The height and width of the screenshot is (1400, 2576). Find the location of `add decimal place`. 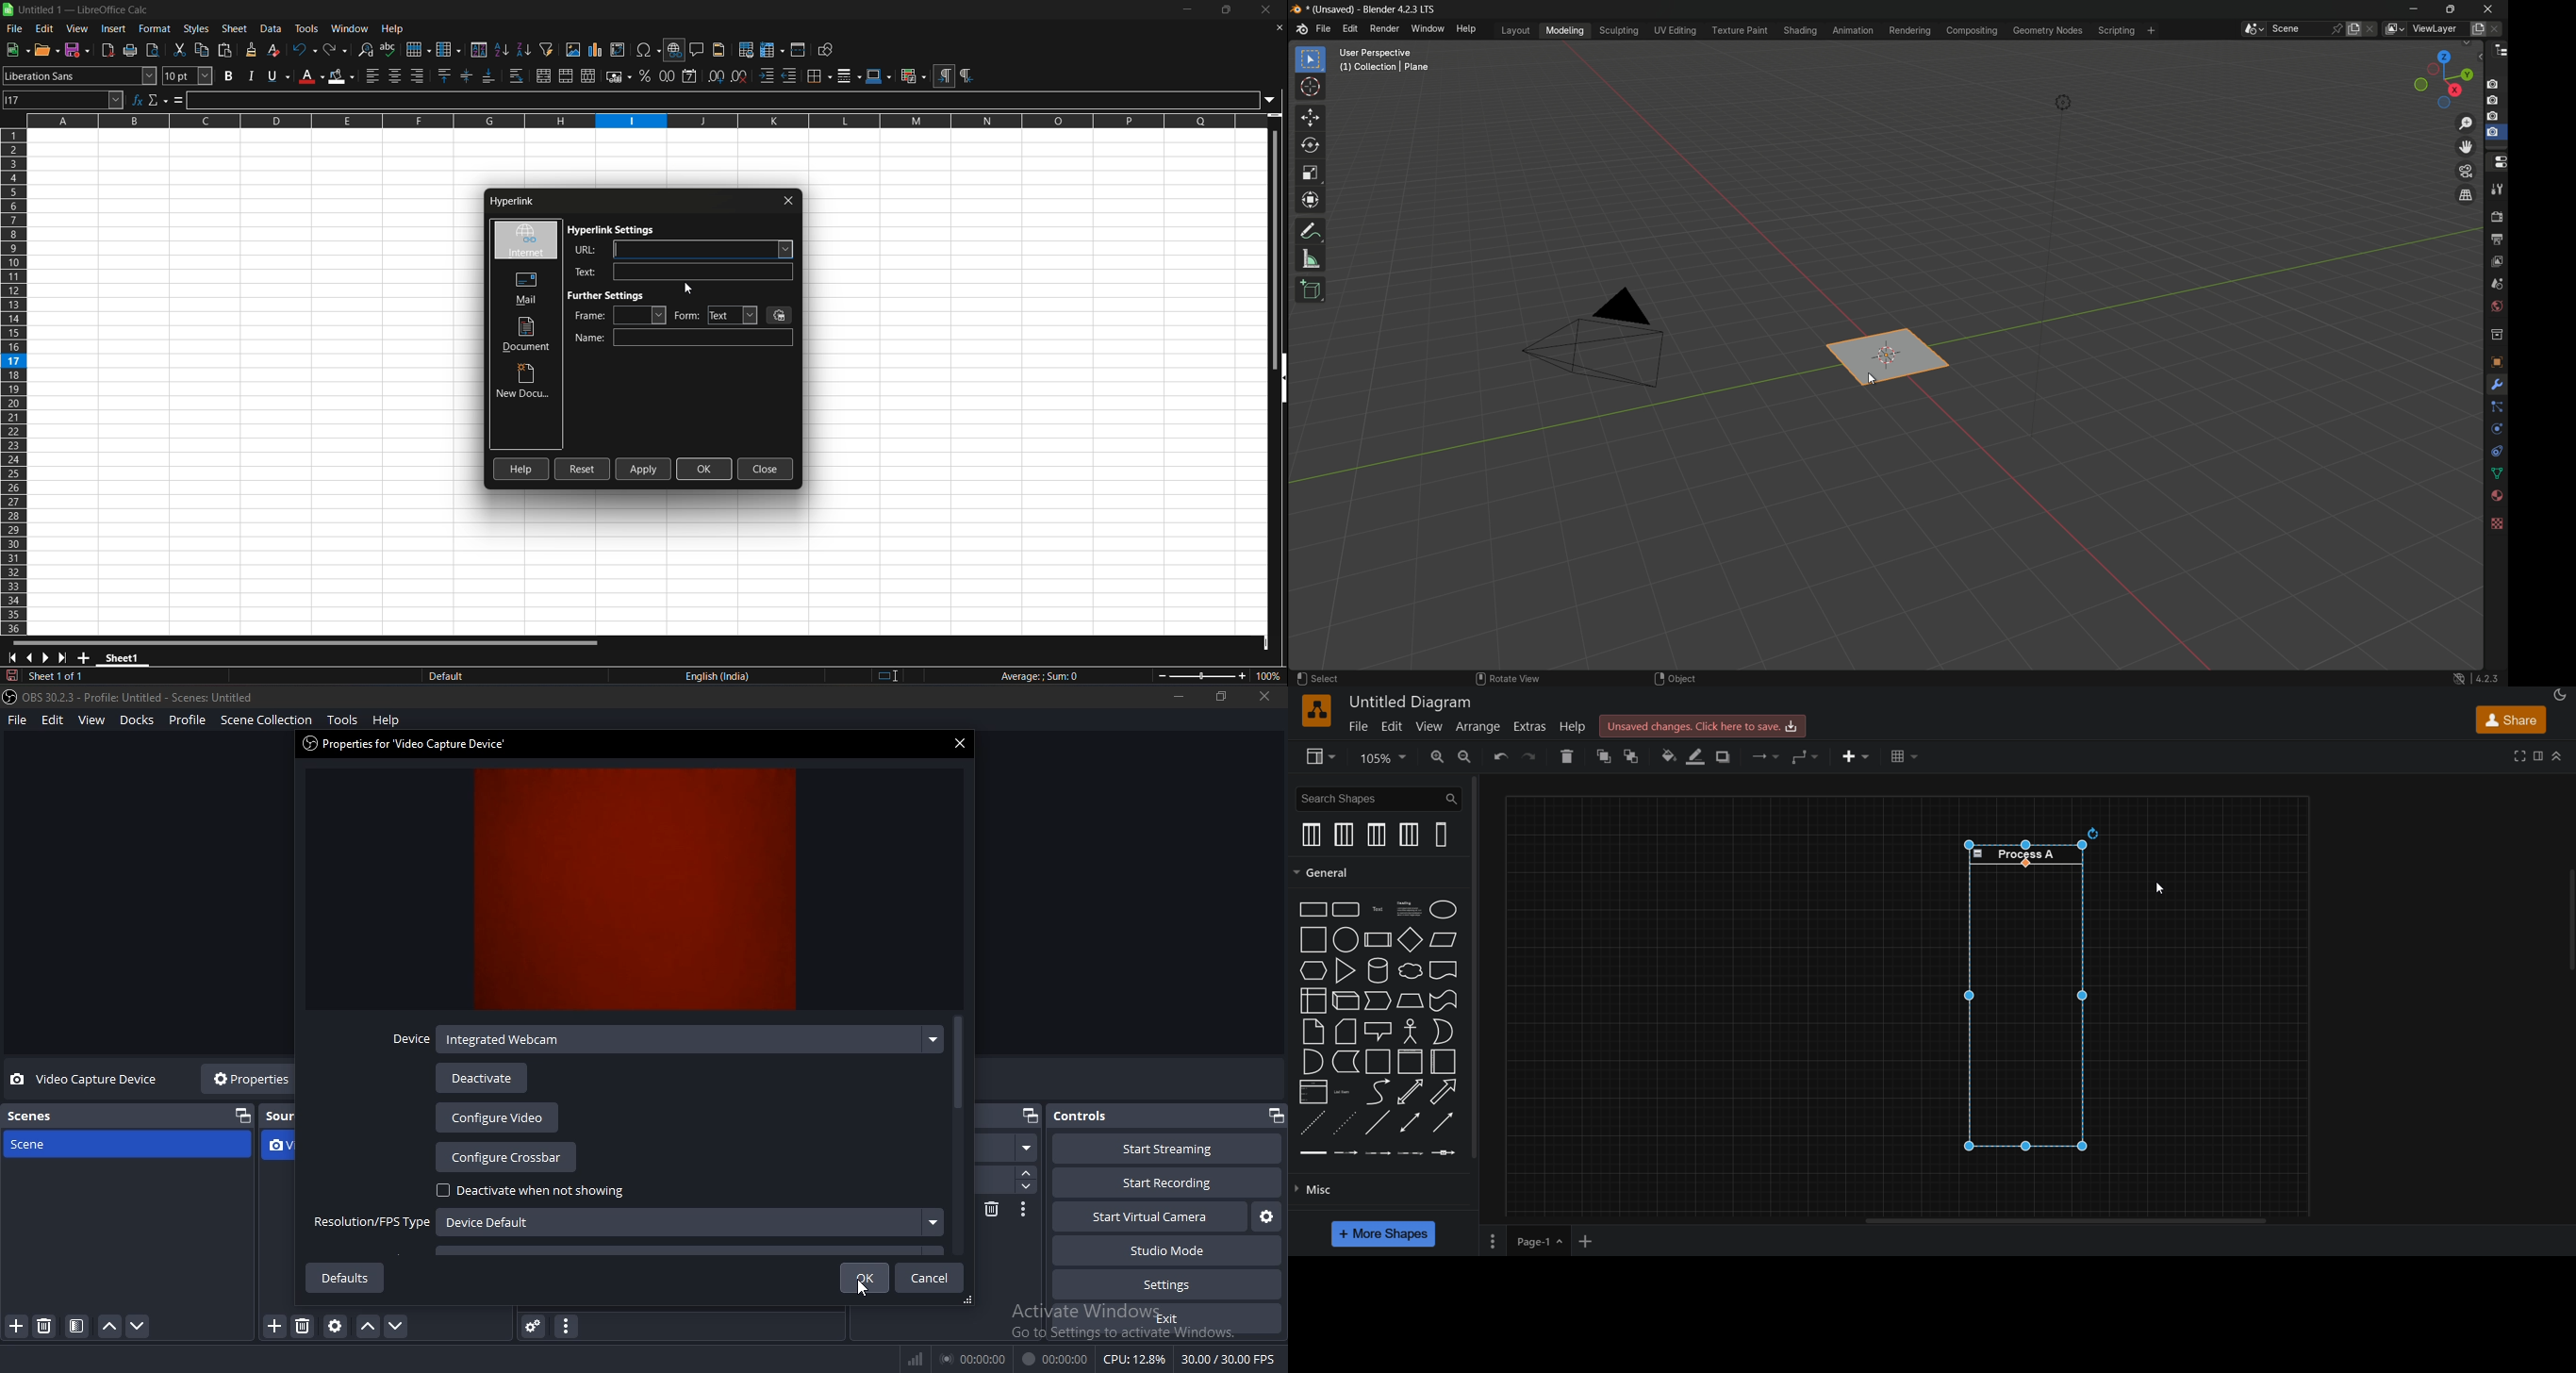

add decimal place is located at coordinates (715, 76).